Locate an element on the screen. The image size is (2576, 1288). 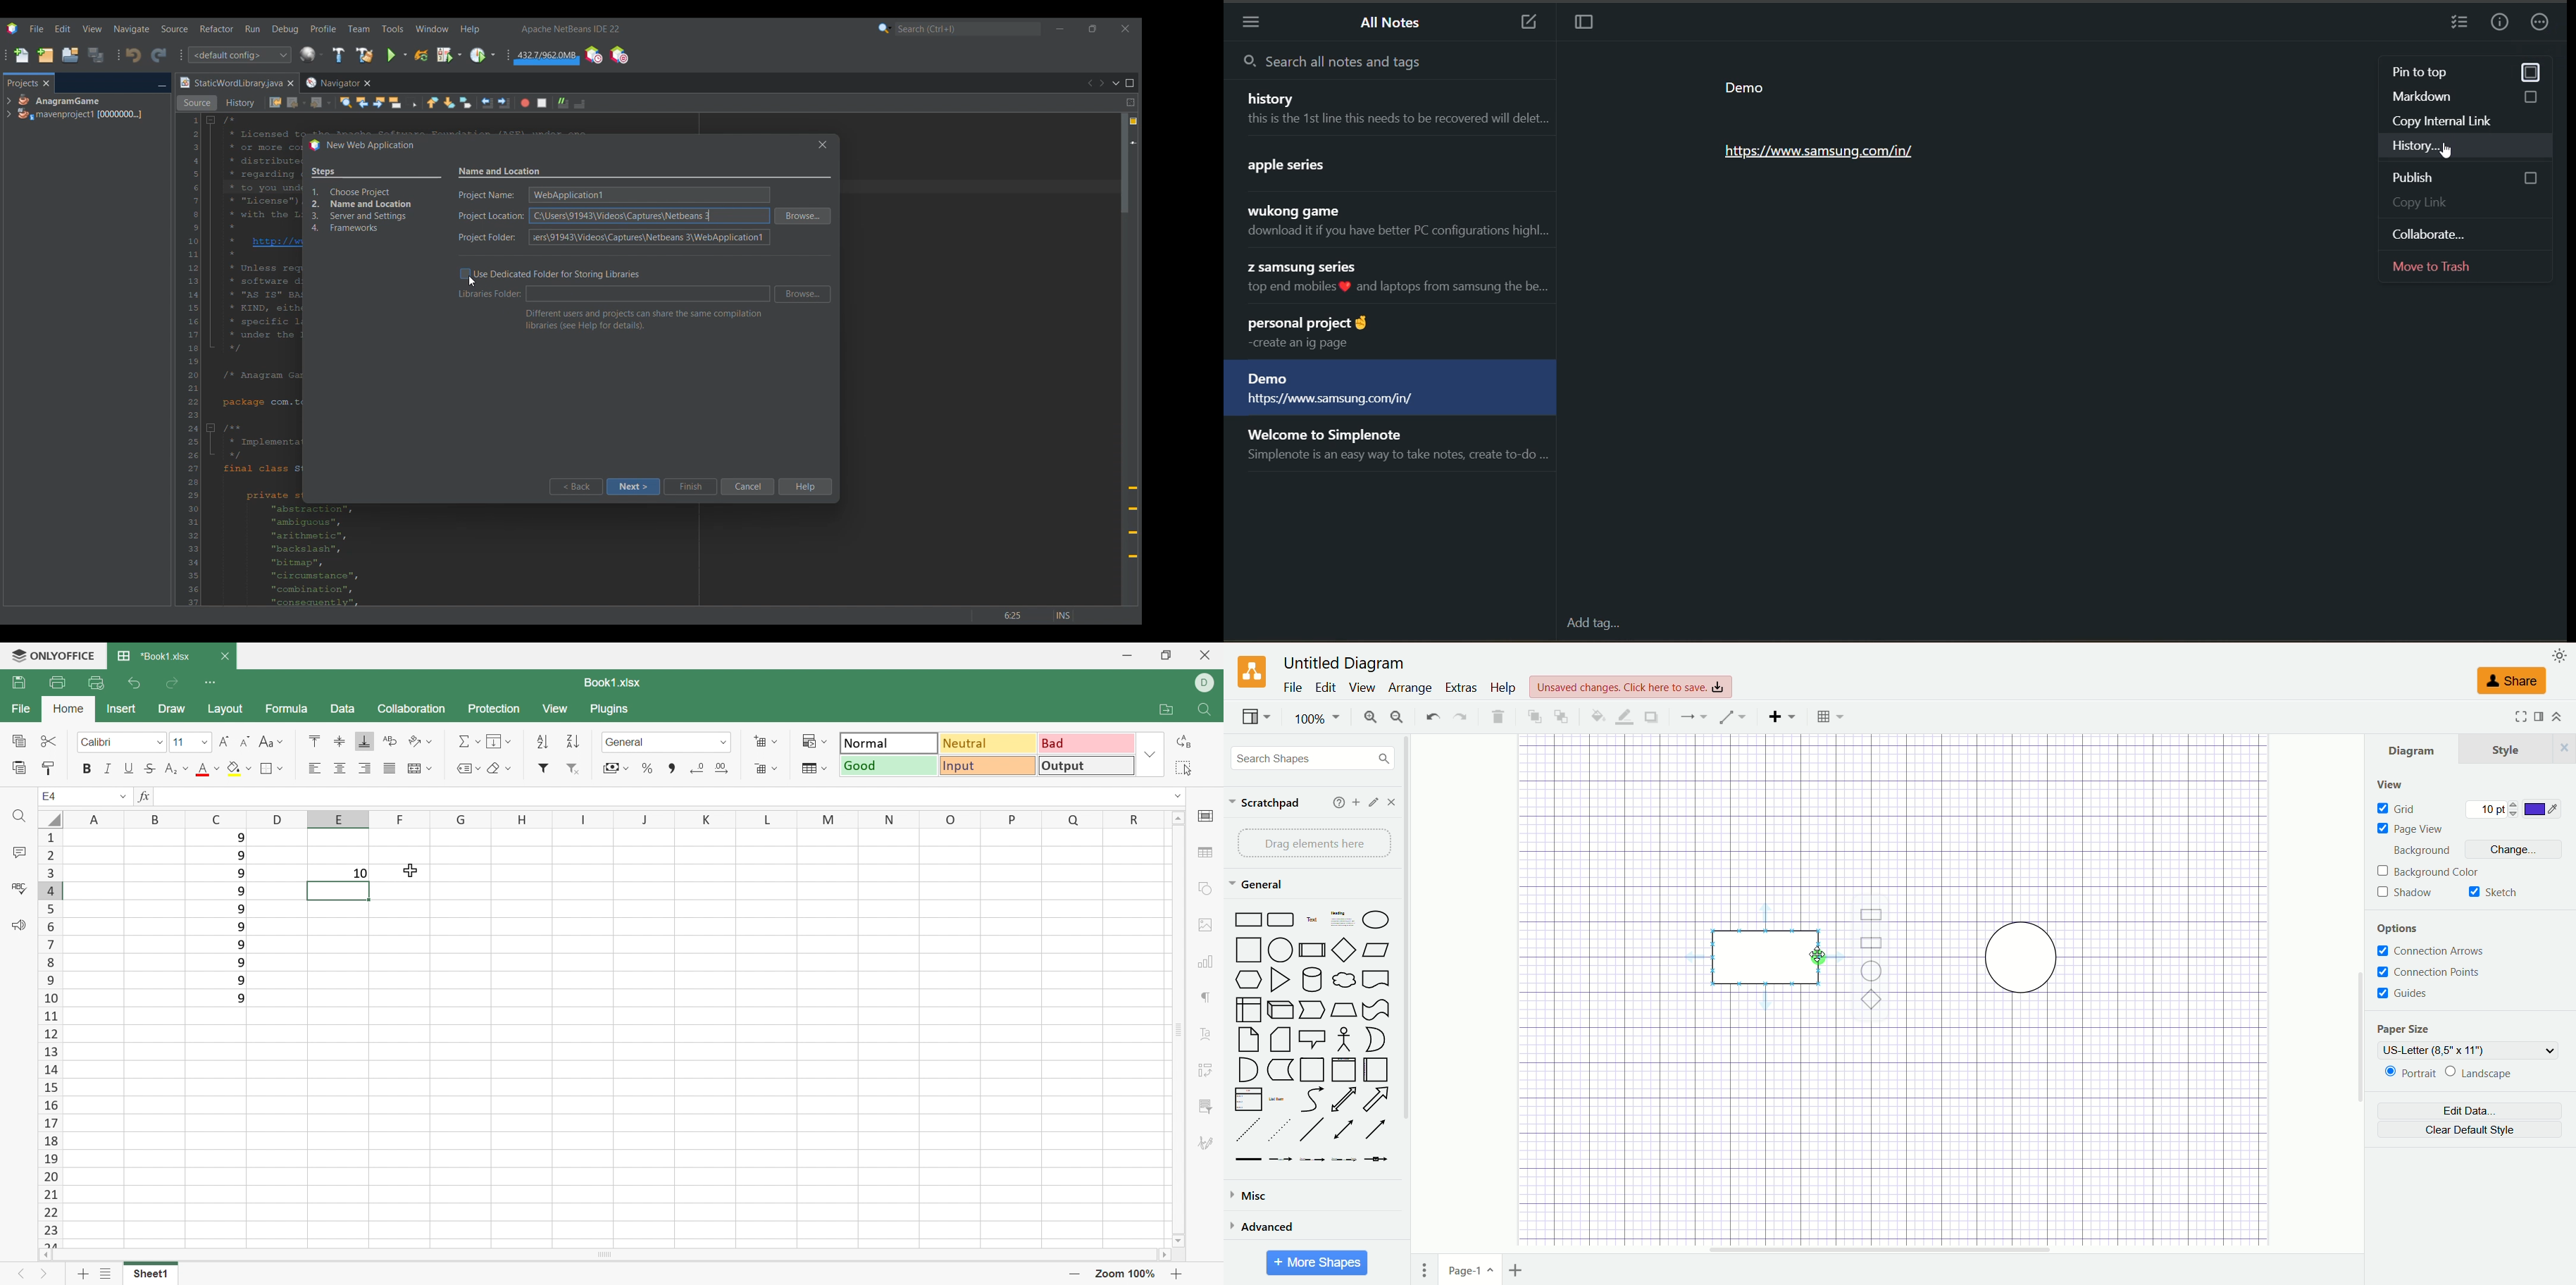
Diamond is located at coordinates (1872, 1001).